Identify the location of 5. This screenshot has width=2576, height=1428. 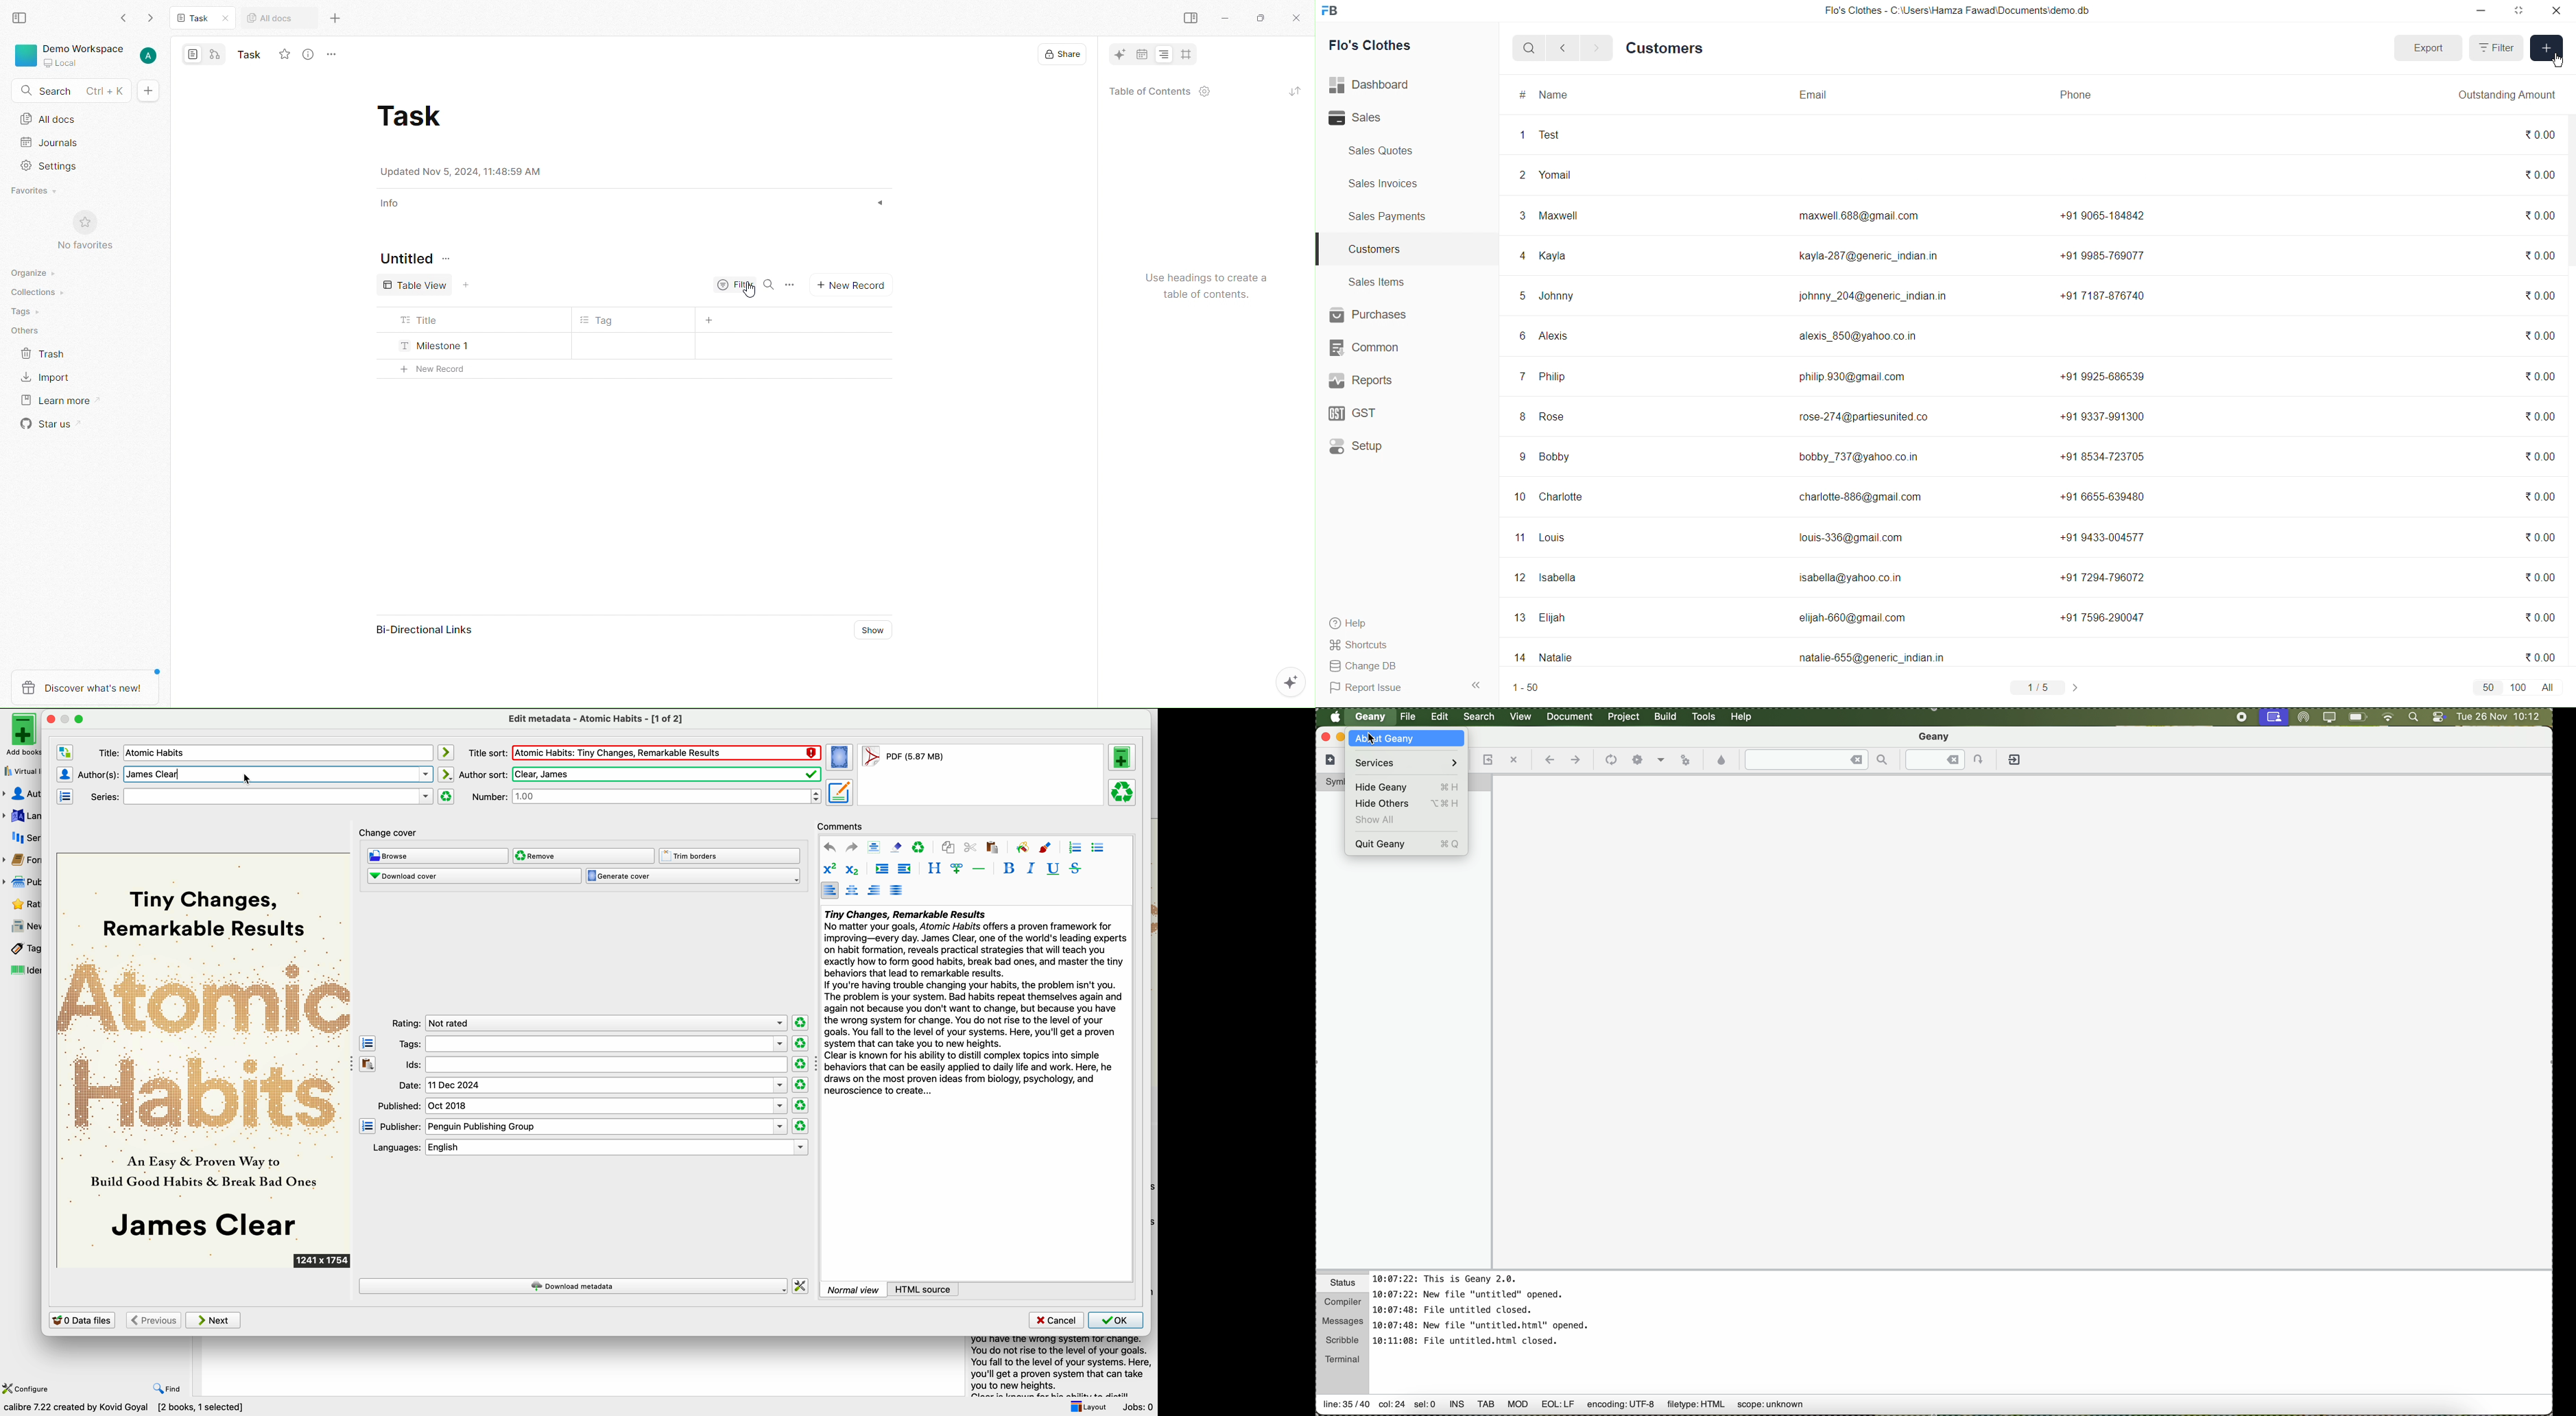
(1520, 296).